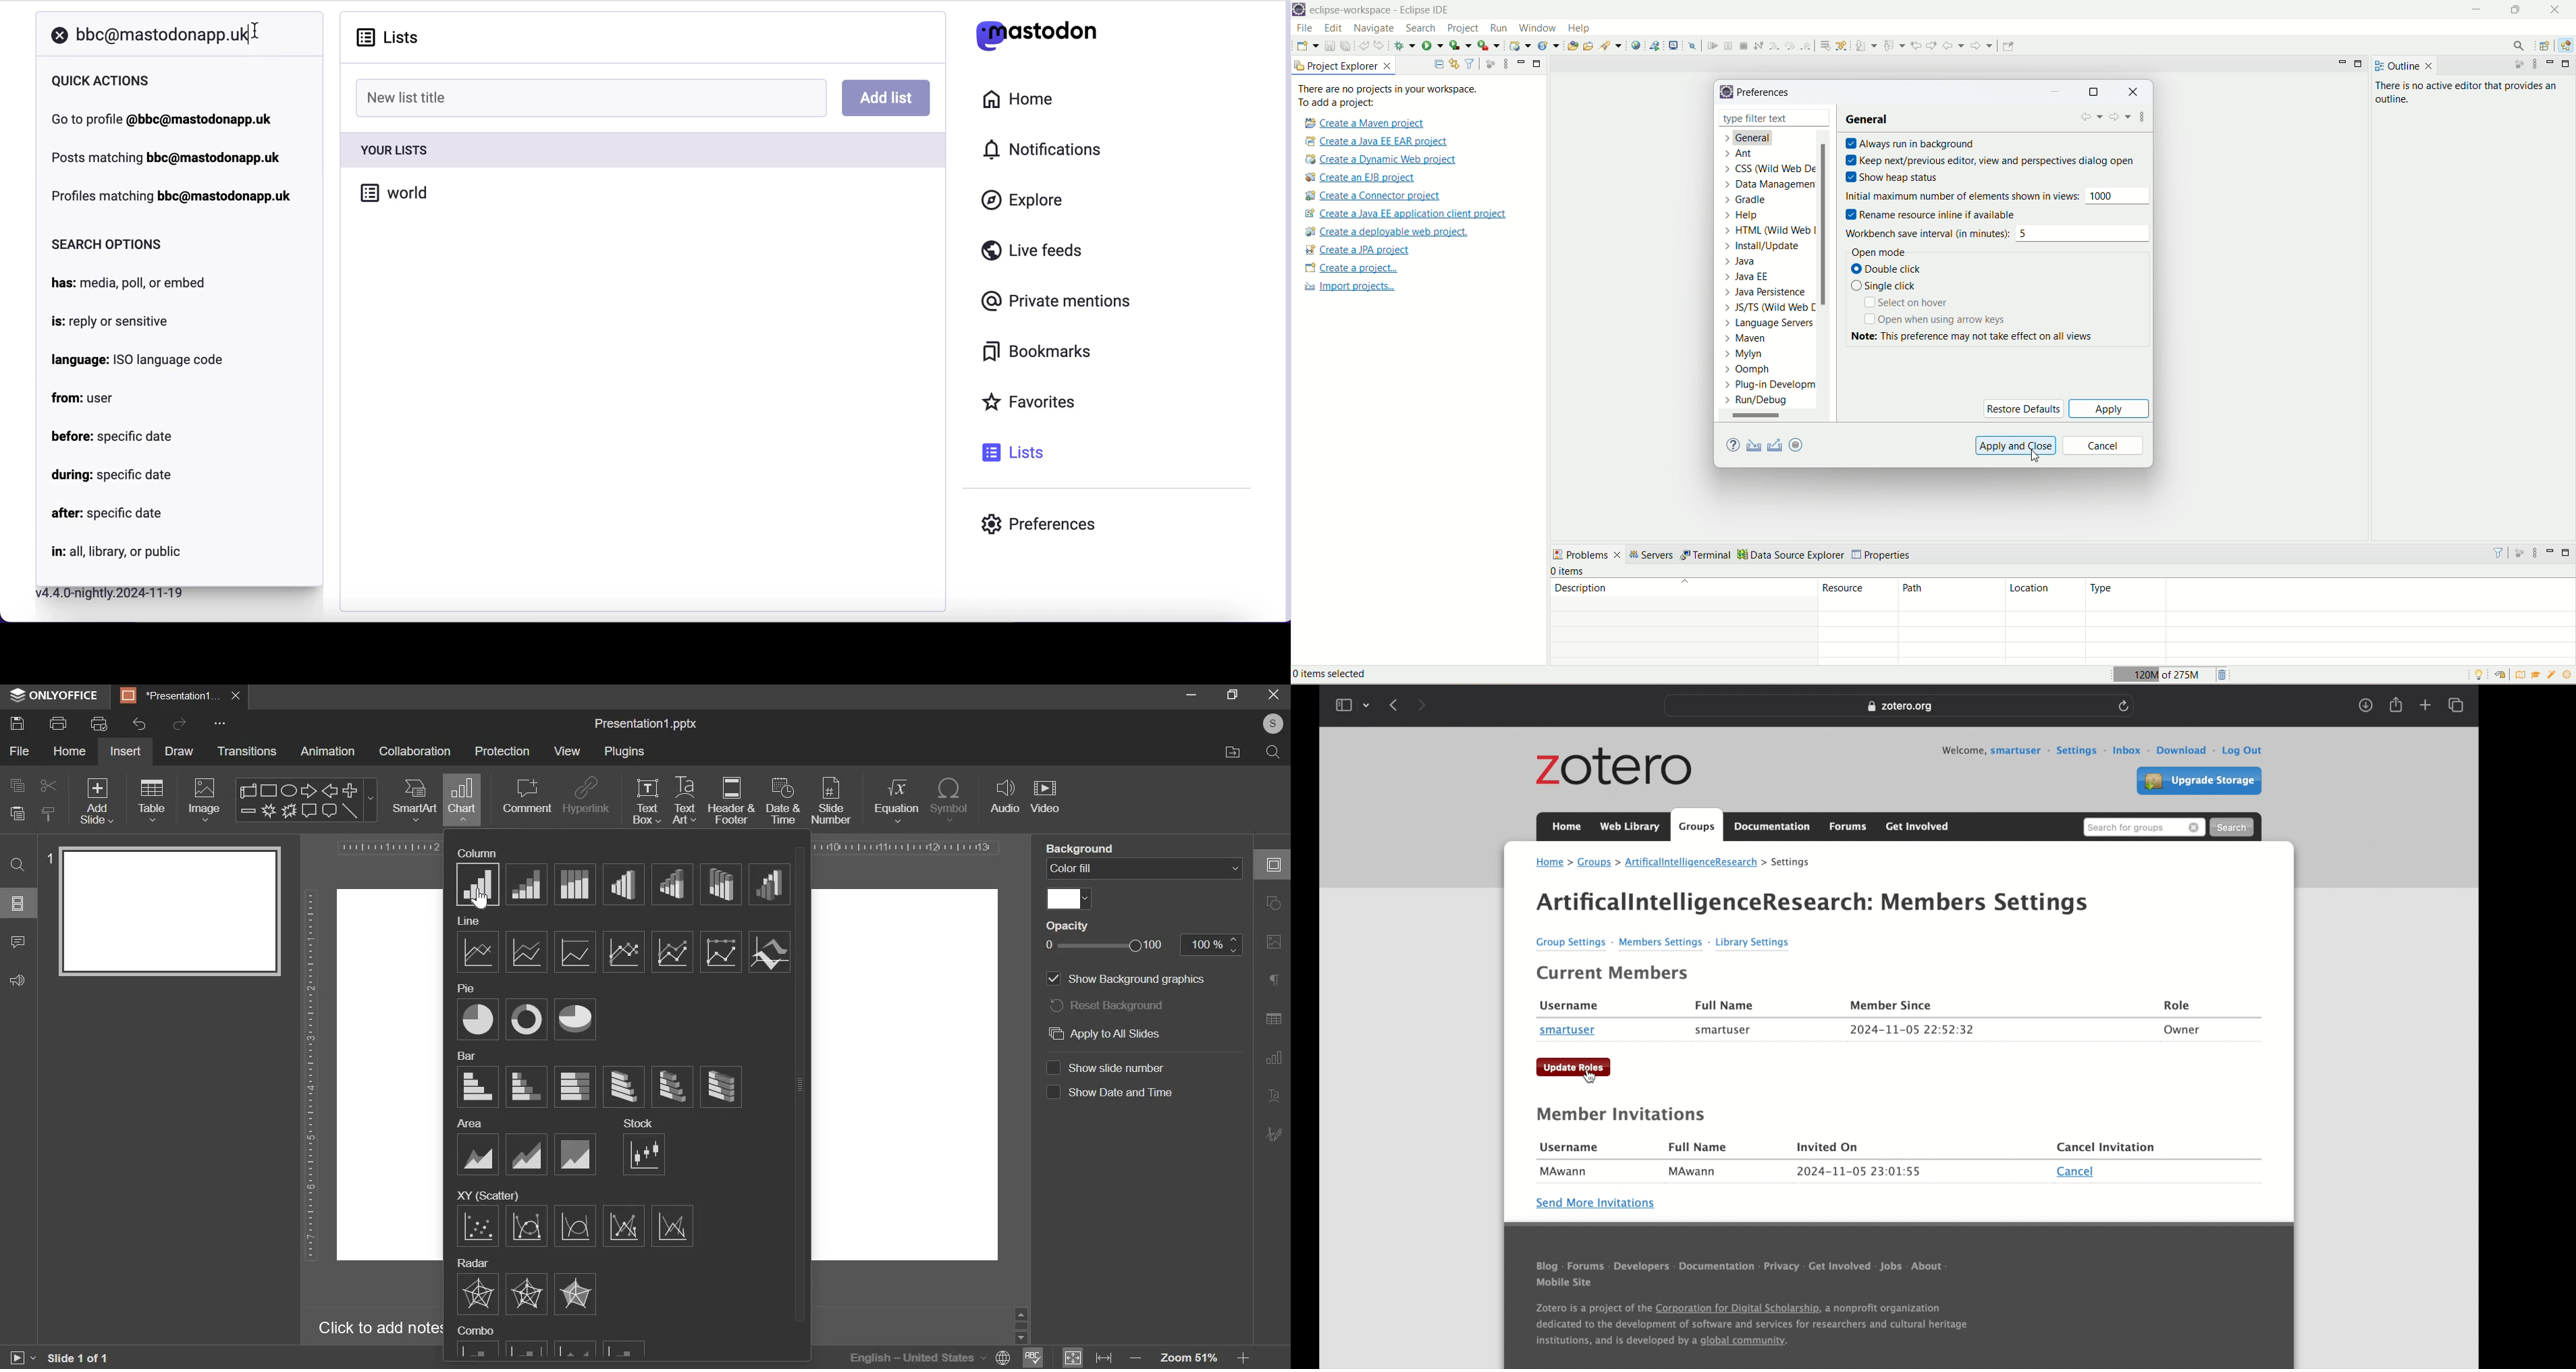 This screenshot has width=2576, height=1372. I want to click on window name, so click(55, 697).